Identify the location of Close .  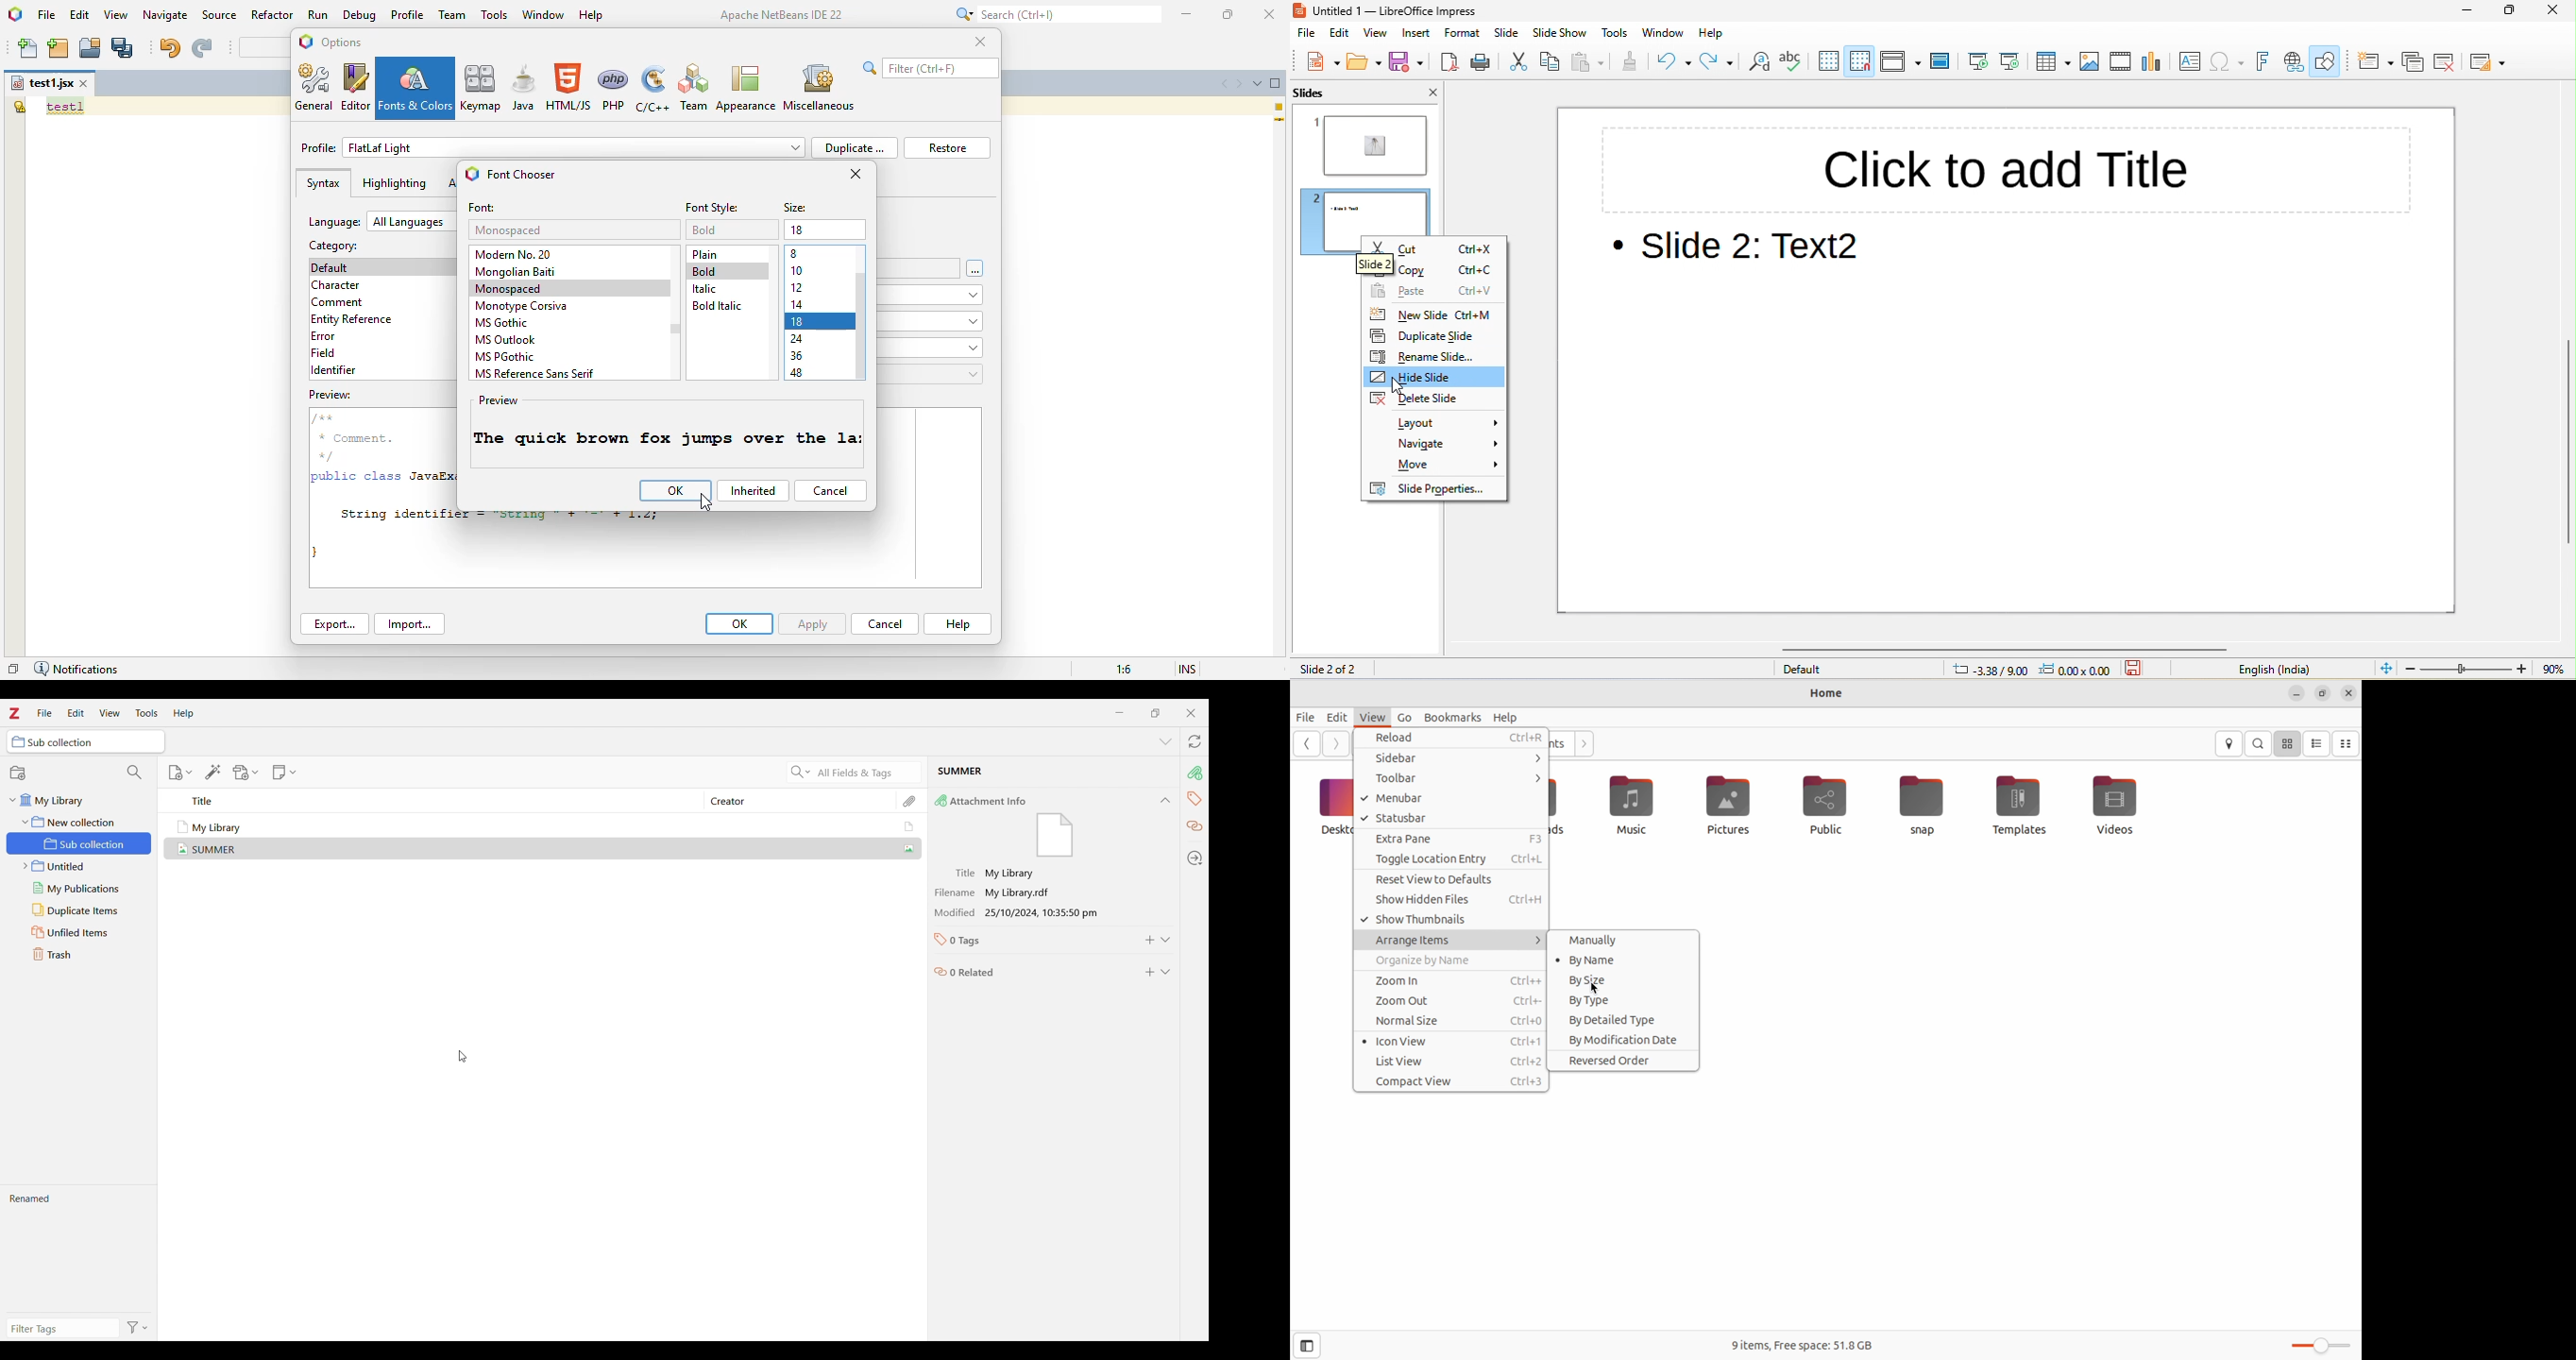
(1191, 713).